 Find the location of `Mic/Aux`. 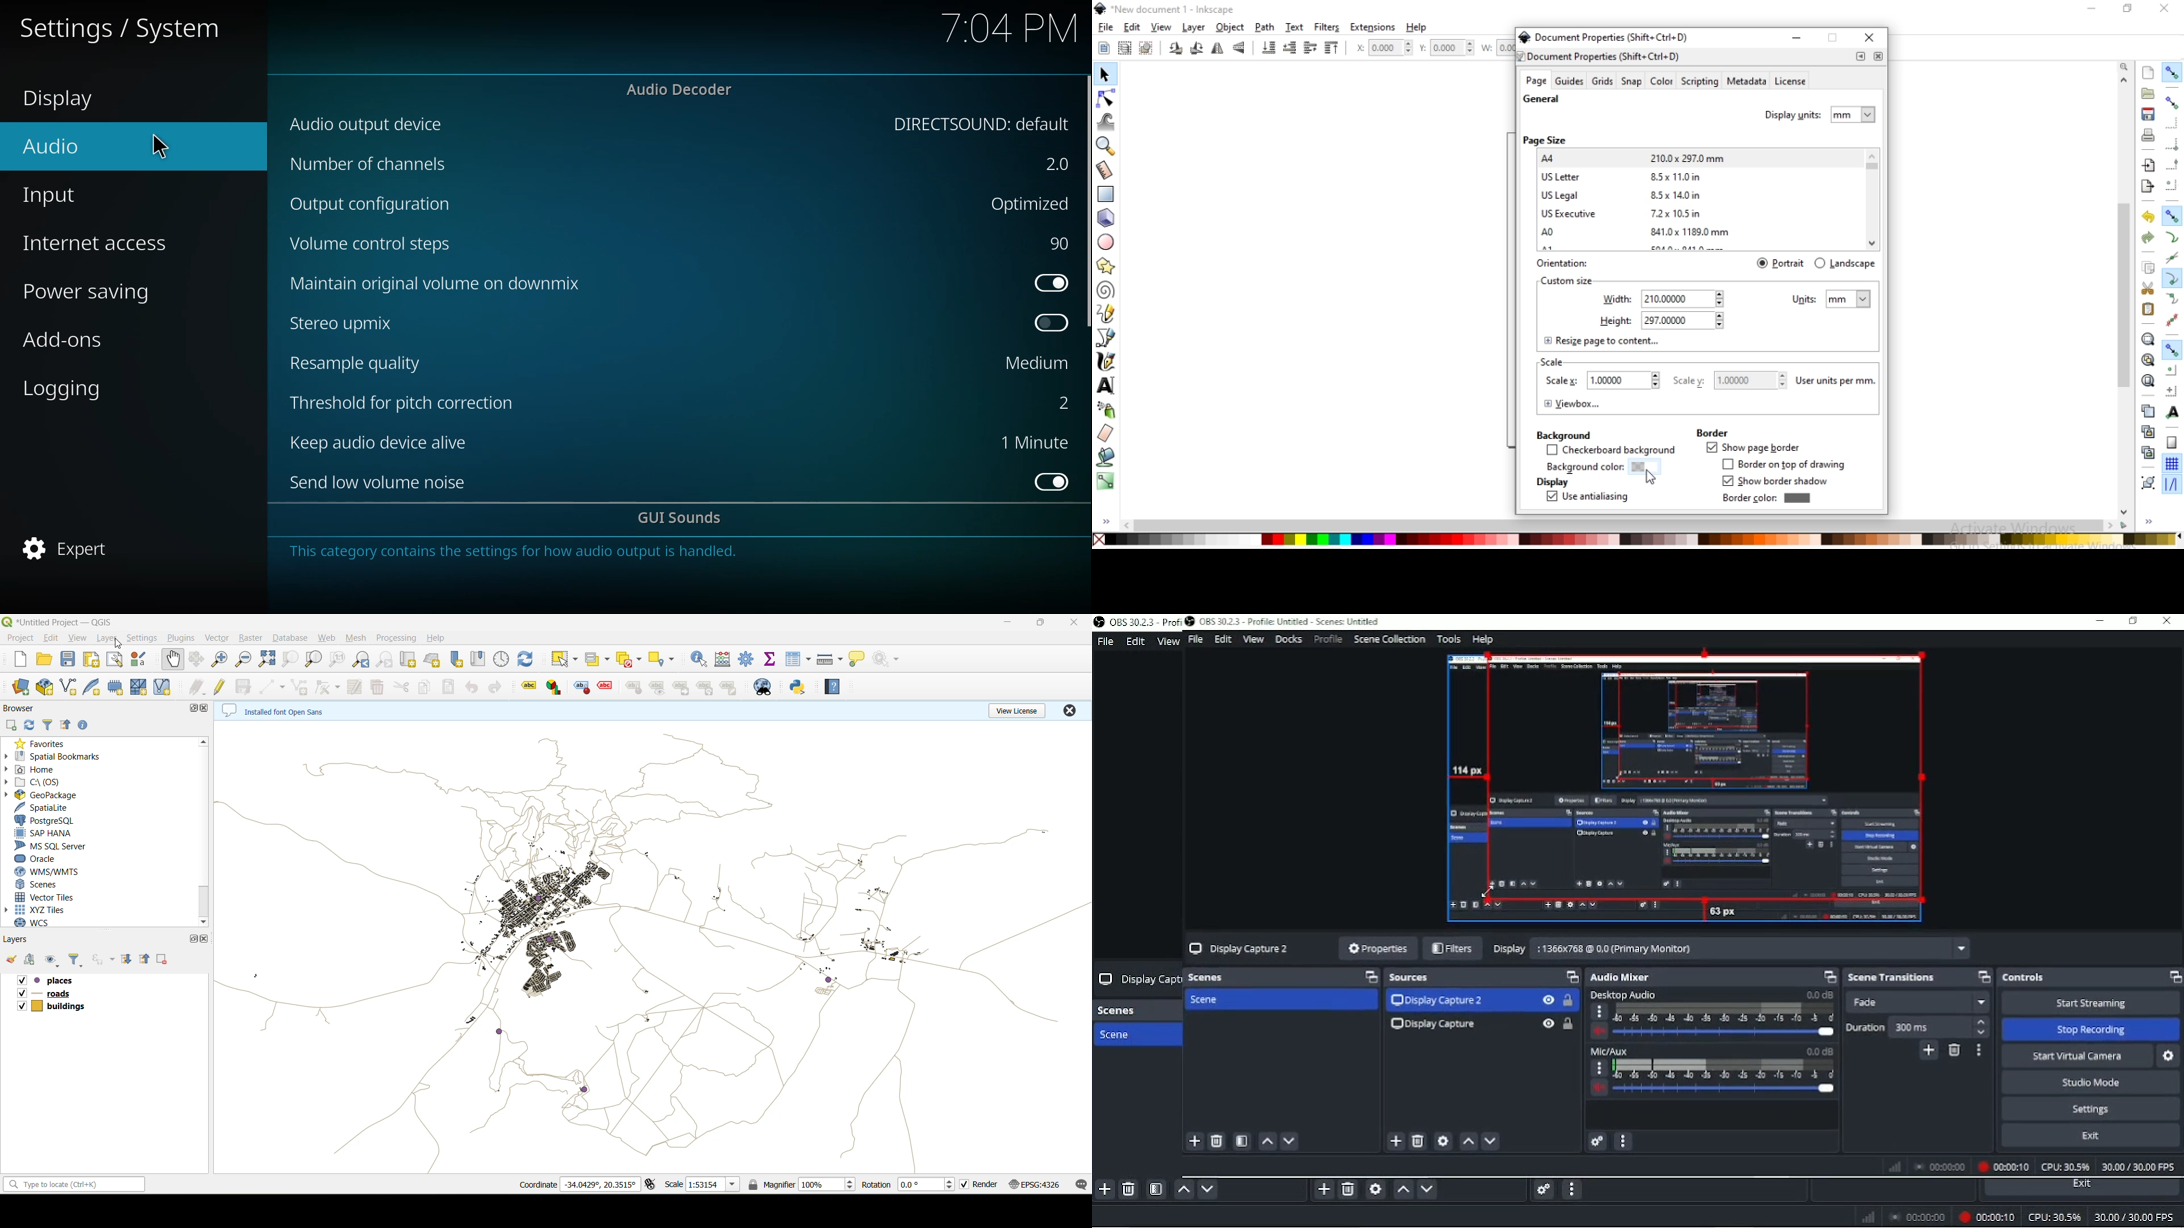

Mic/Aux is located at coordinates (1611, 1052).